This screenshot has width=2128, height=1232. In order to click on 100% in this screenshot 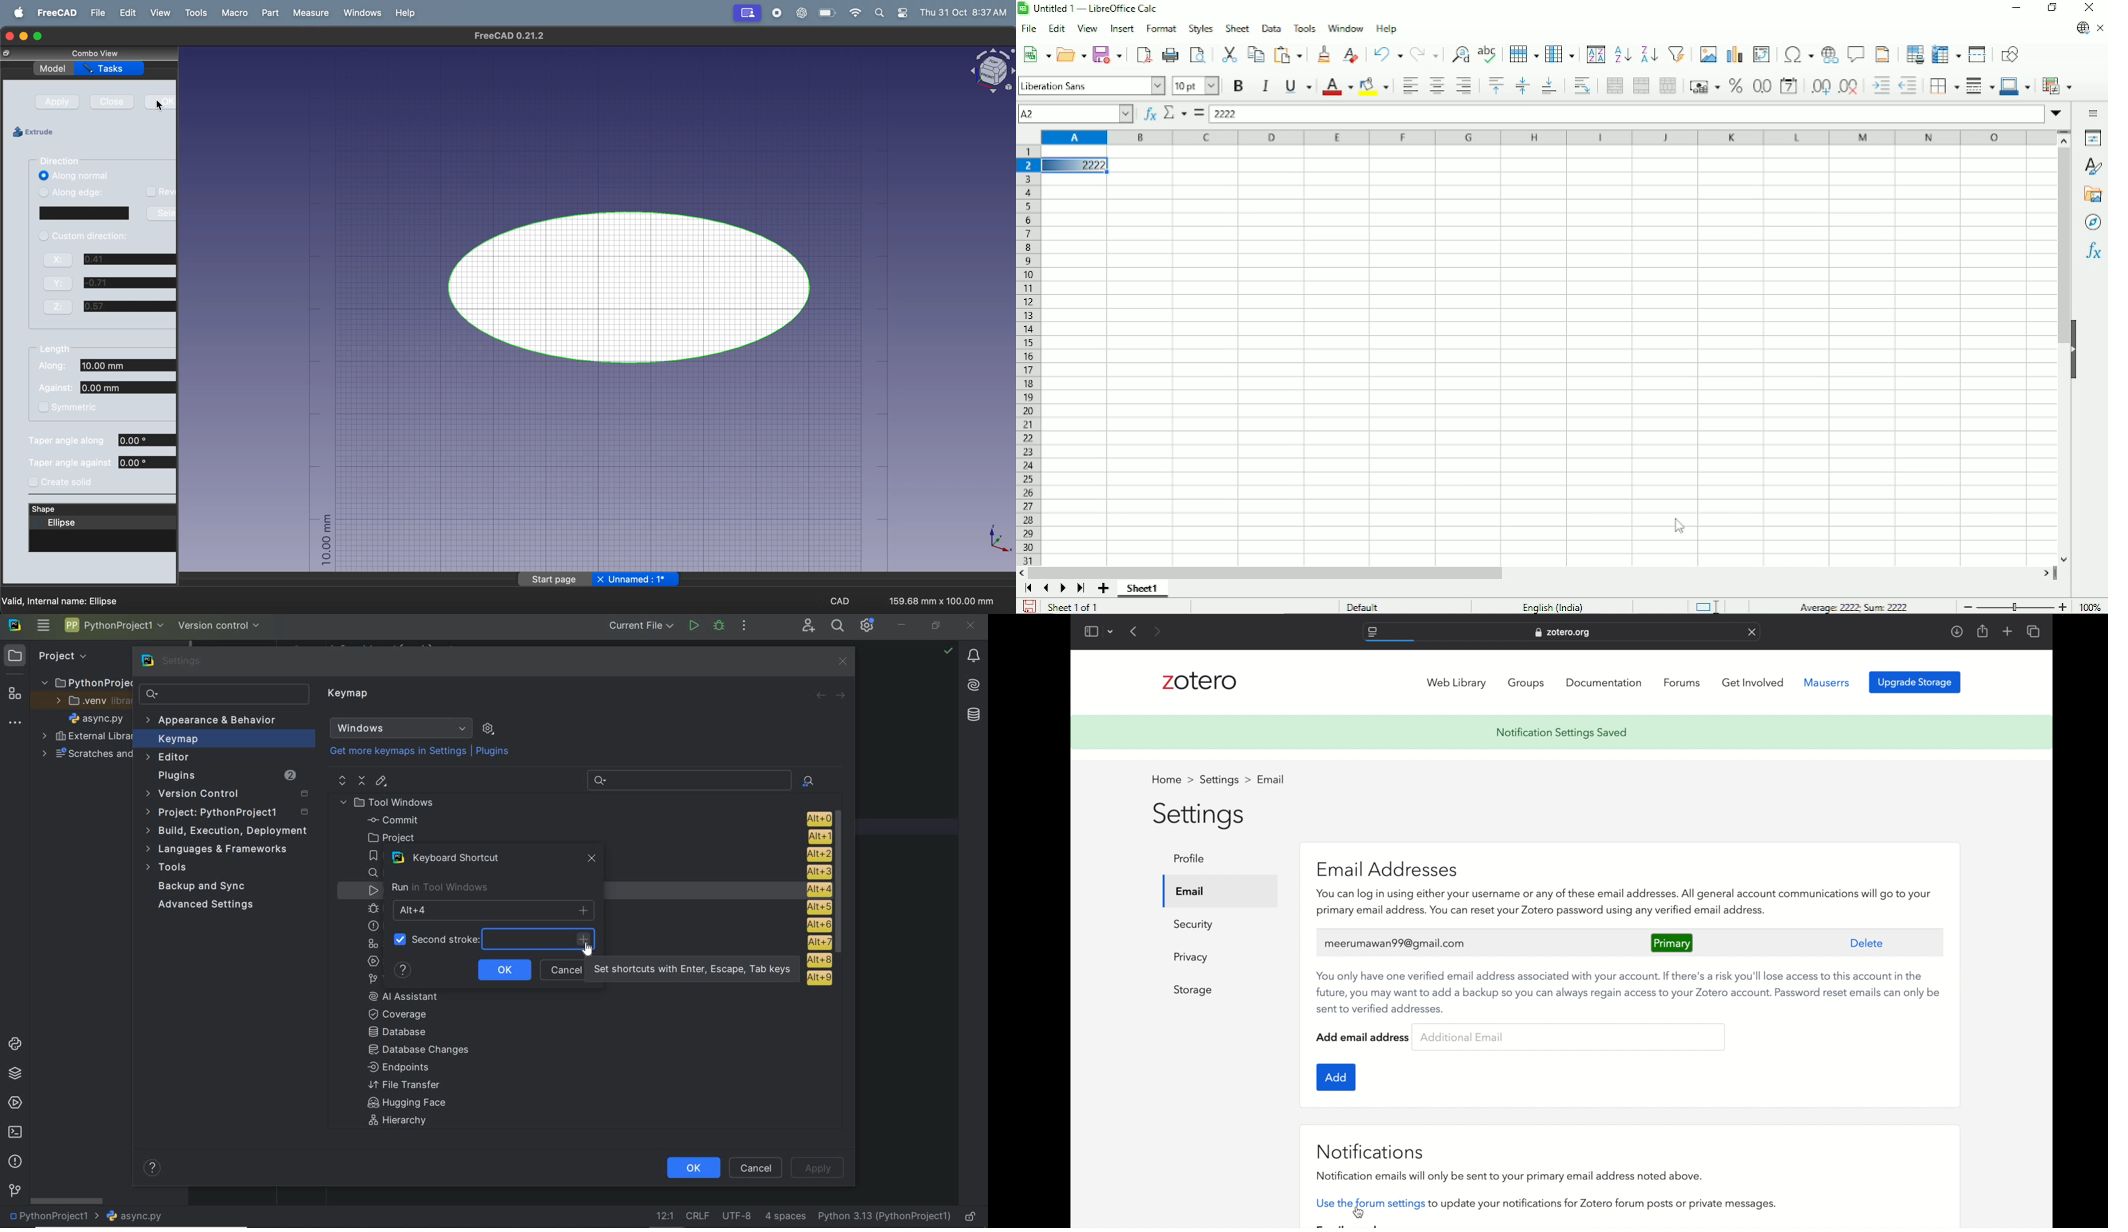, I will do `click(2090, 606)`.